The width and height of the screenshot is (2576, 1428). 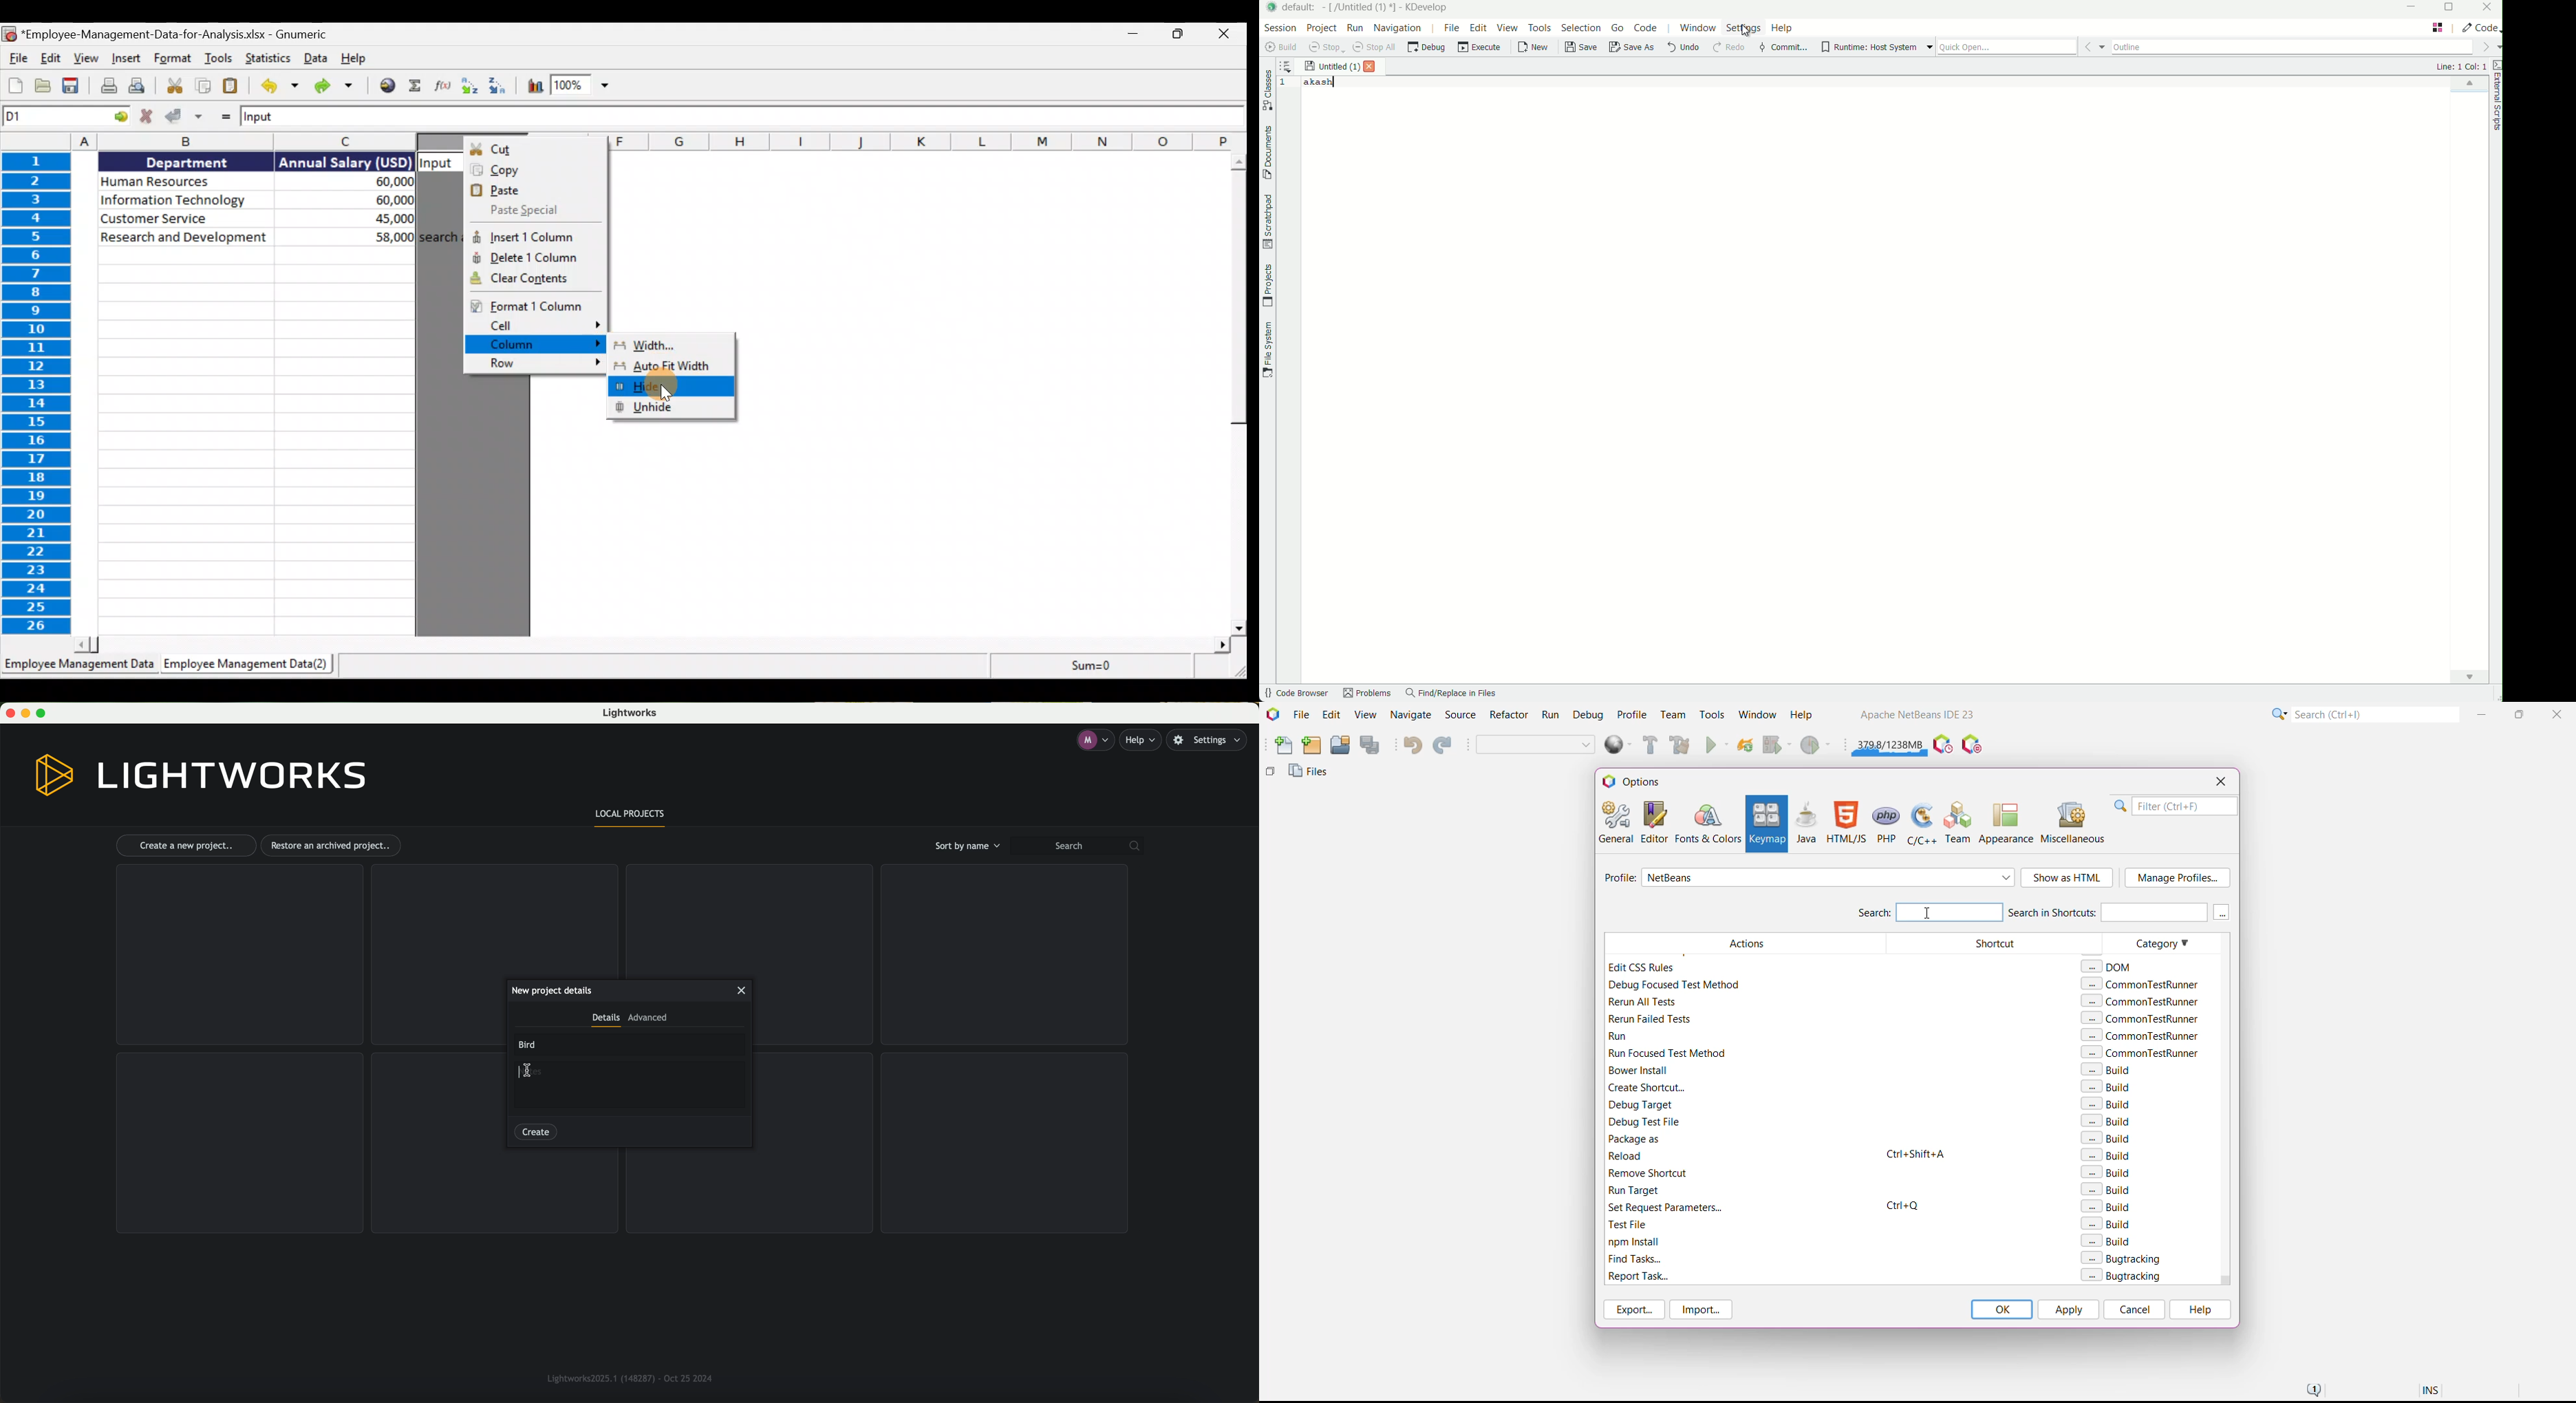 What do you see at coordinates (1534, 49) in the screenshot?
I see `new` at bounding box center [1534, 49].